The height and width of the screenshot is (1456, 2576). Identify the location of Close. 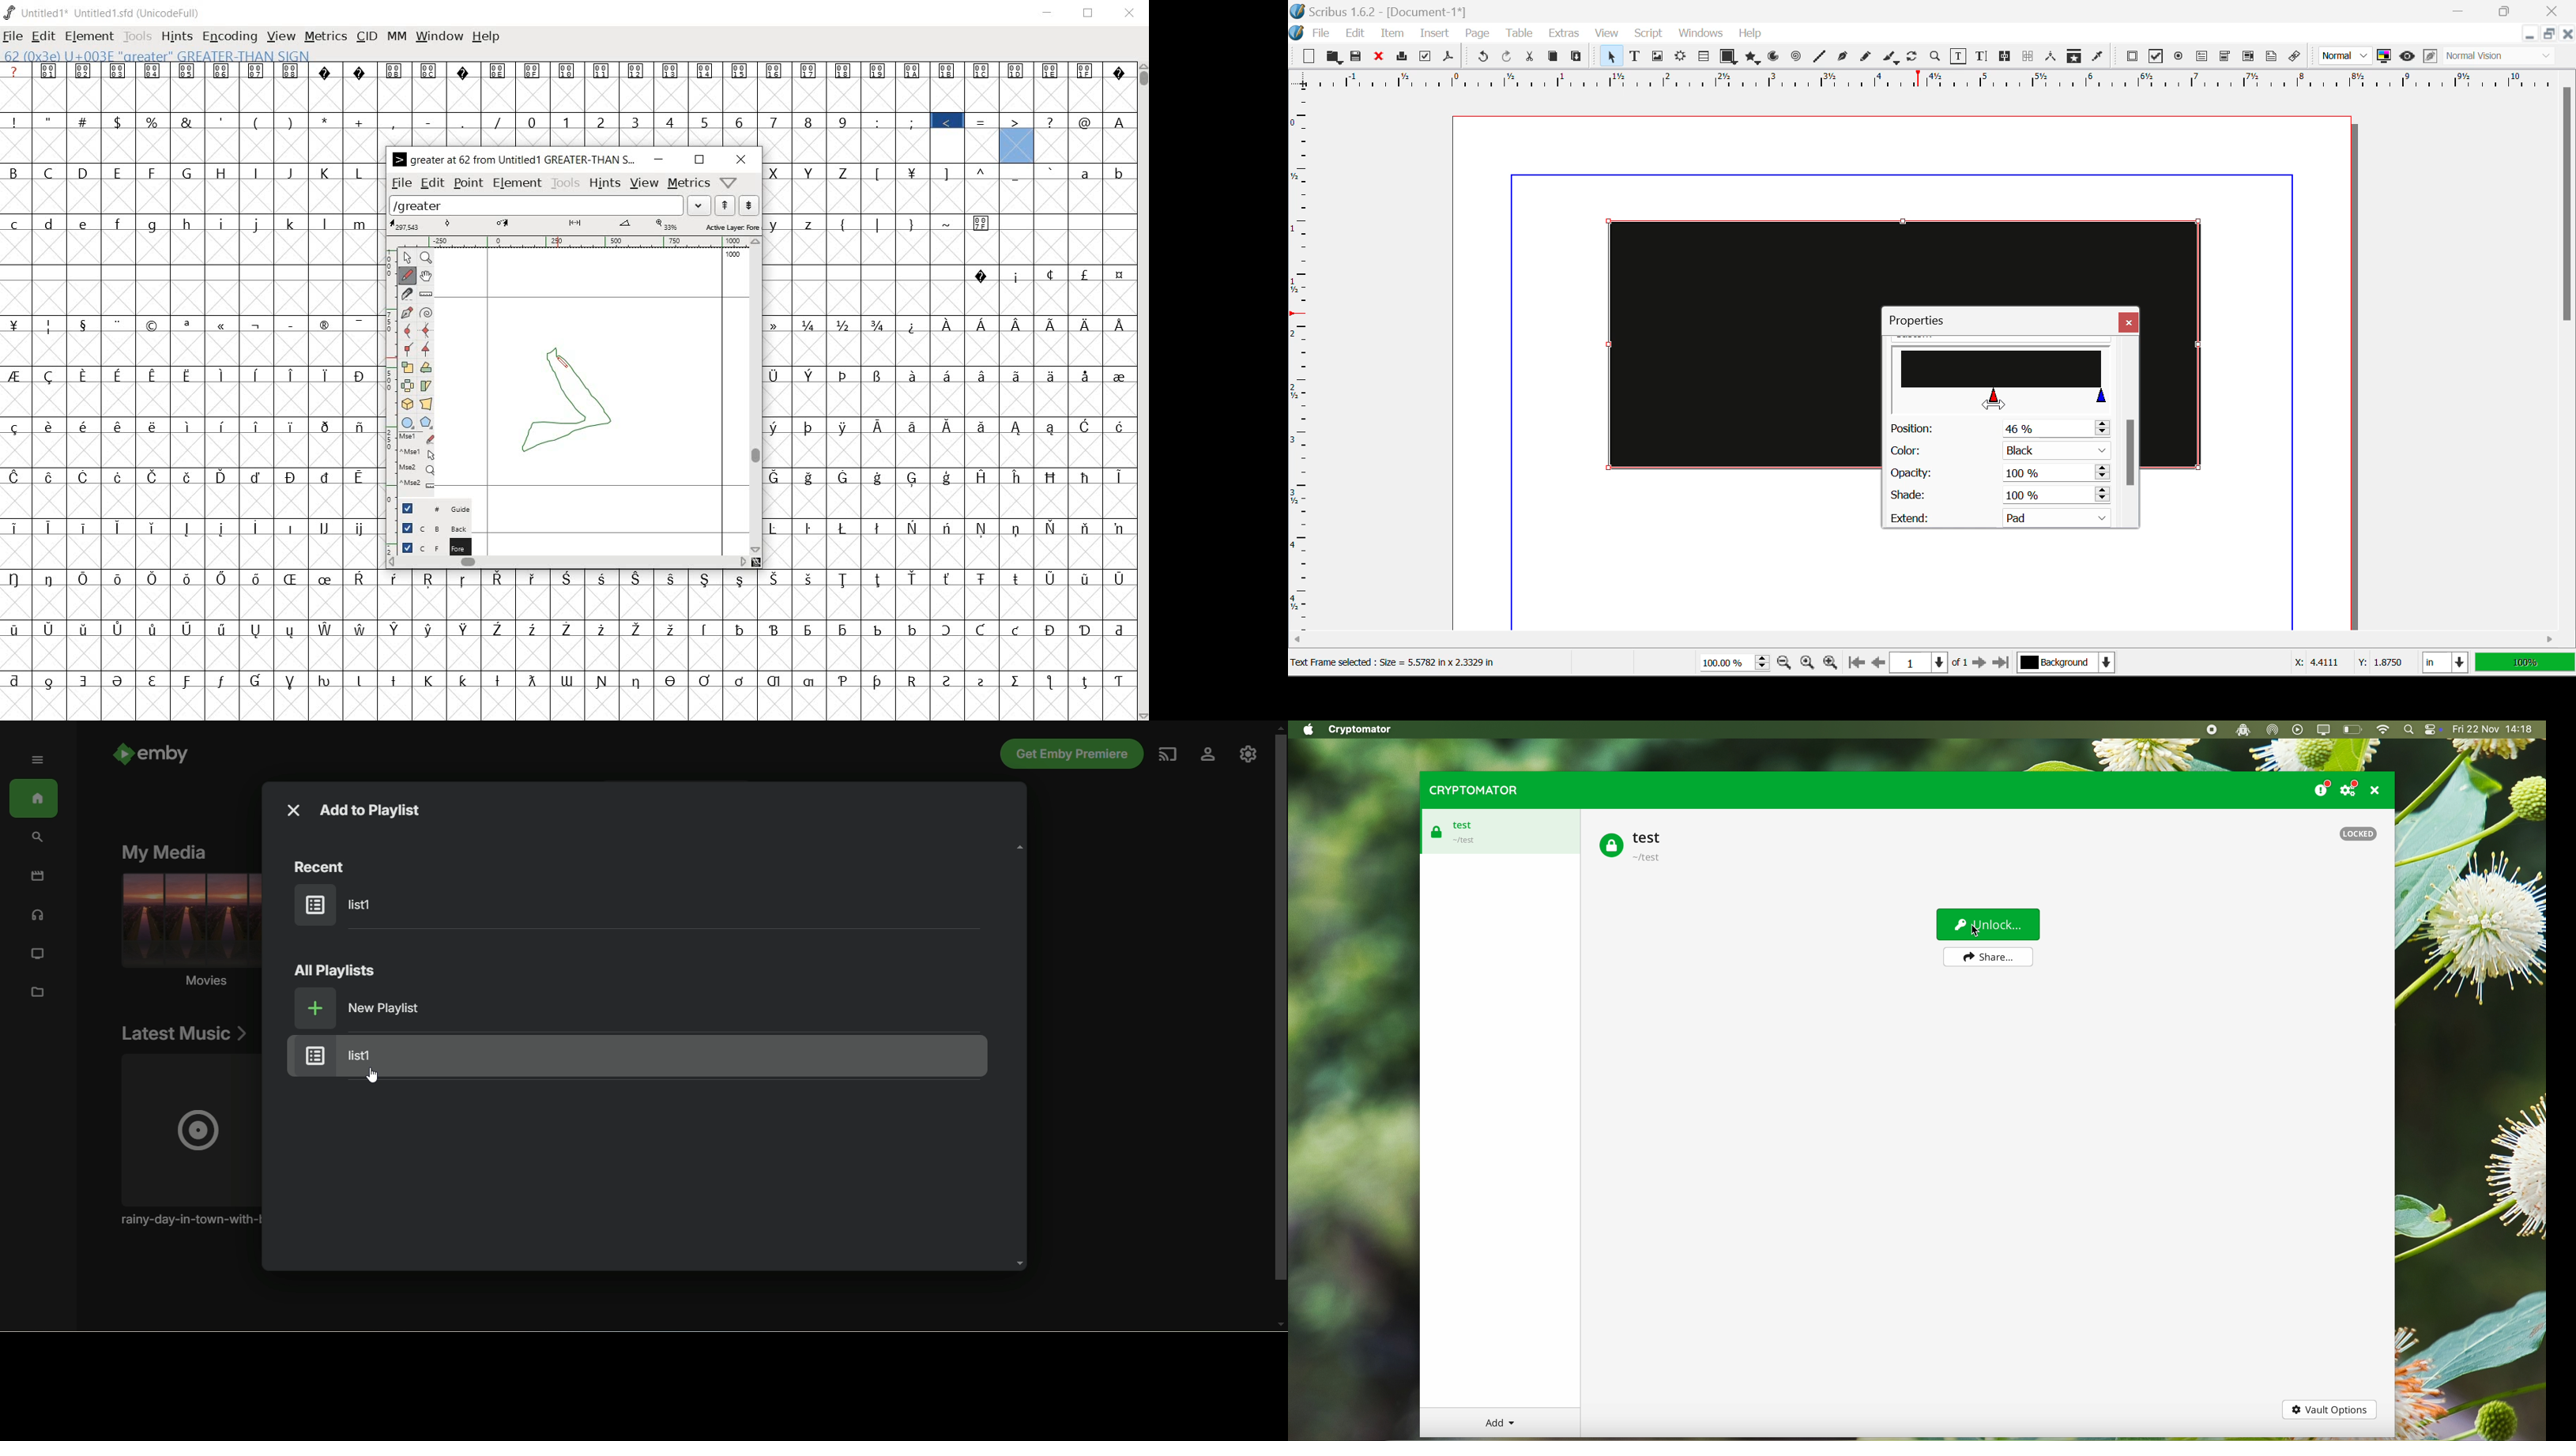
(2567, 34).